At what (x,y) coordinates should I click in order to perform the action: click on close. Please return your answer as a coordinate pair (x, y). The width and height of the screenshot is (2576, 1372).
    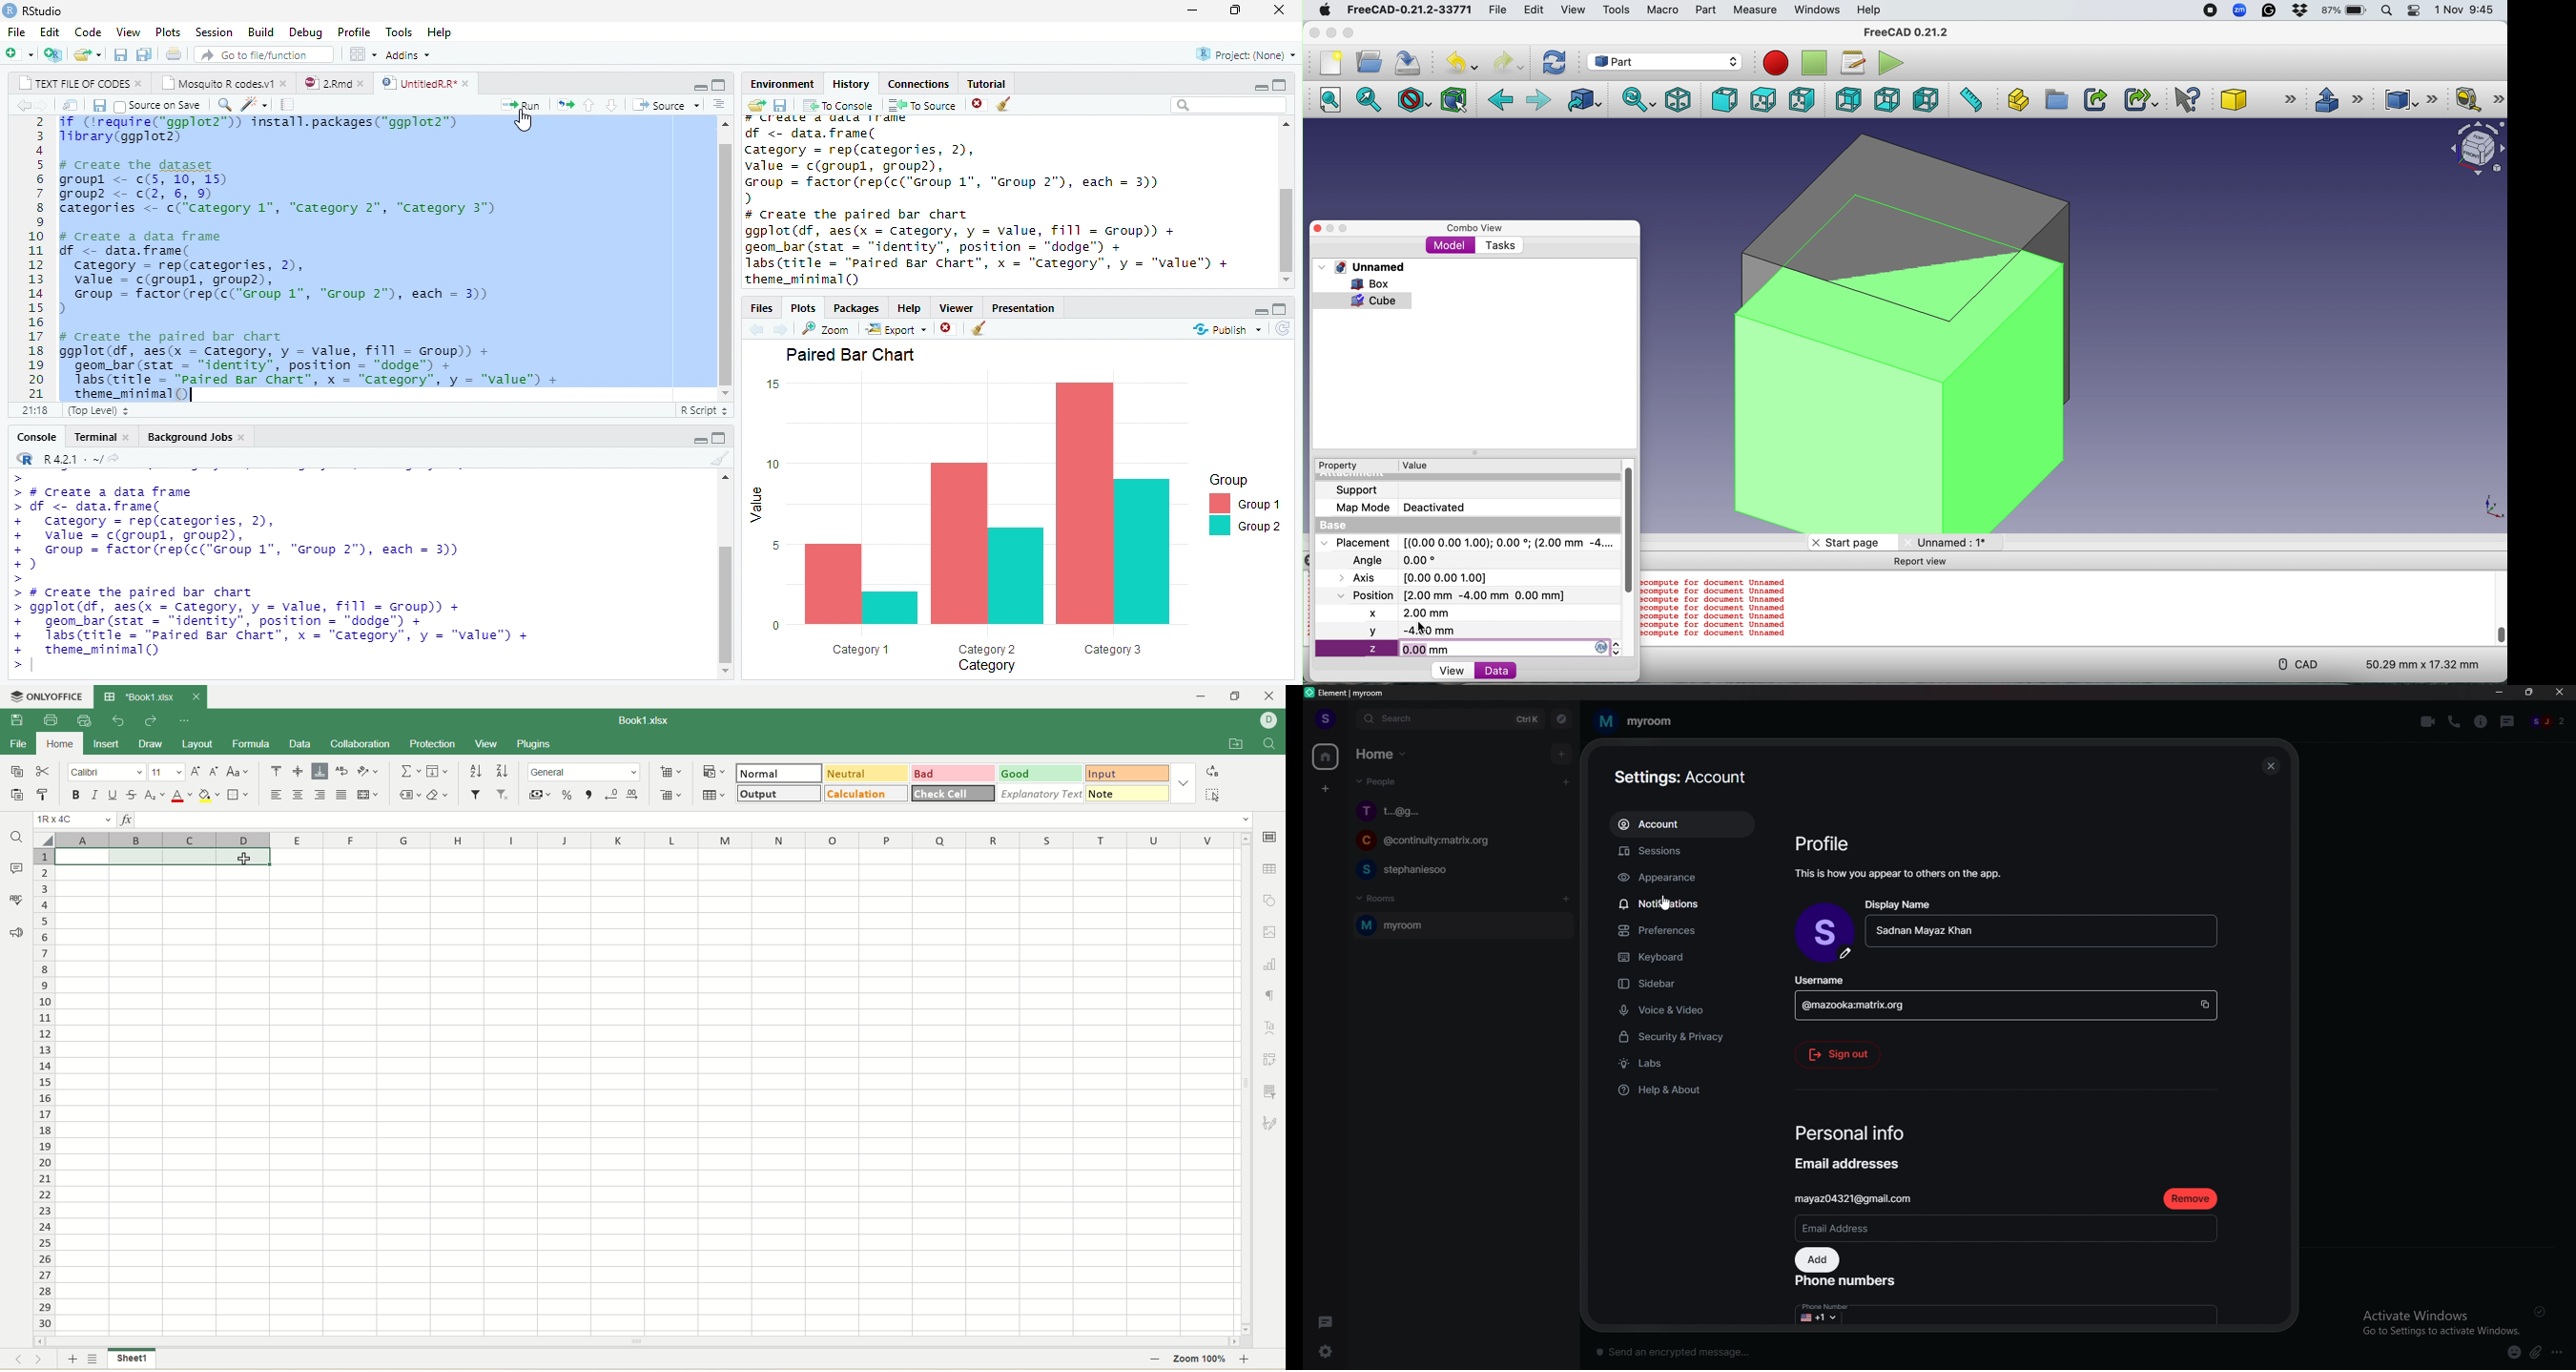
    Looking at the image, I should click on (1277, 10).